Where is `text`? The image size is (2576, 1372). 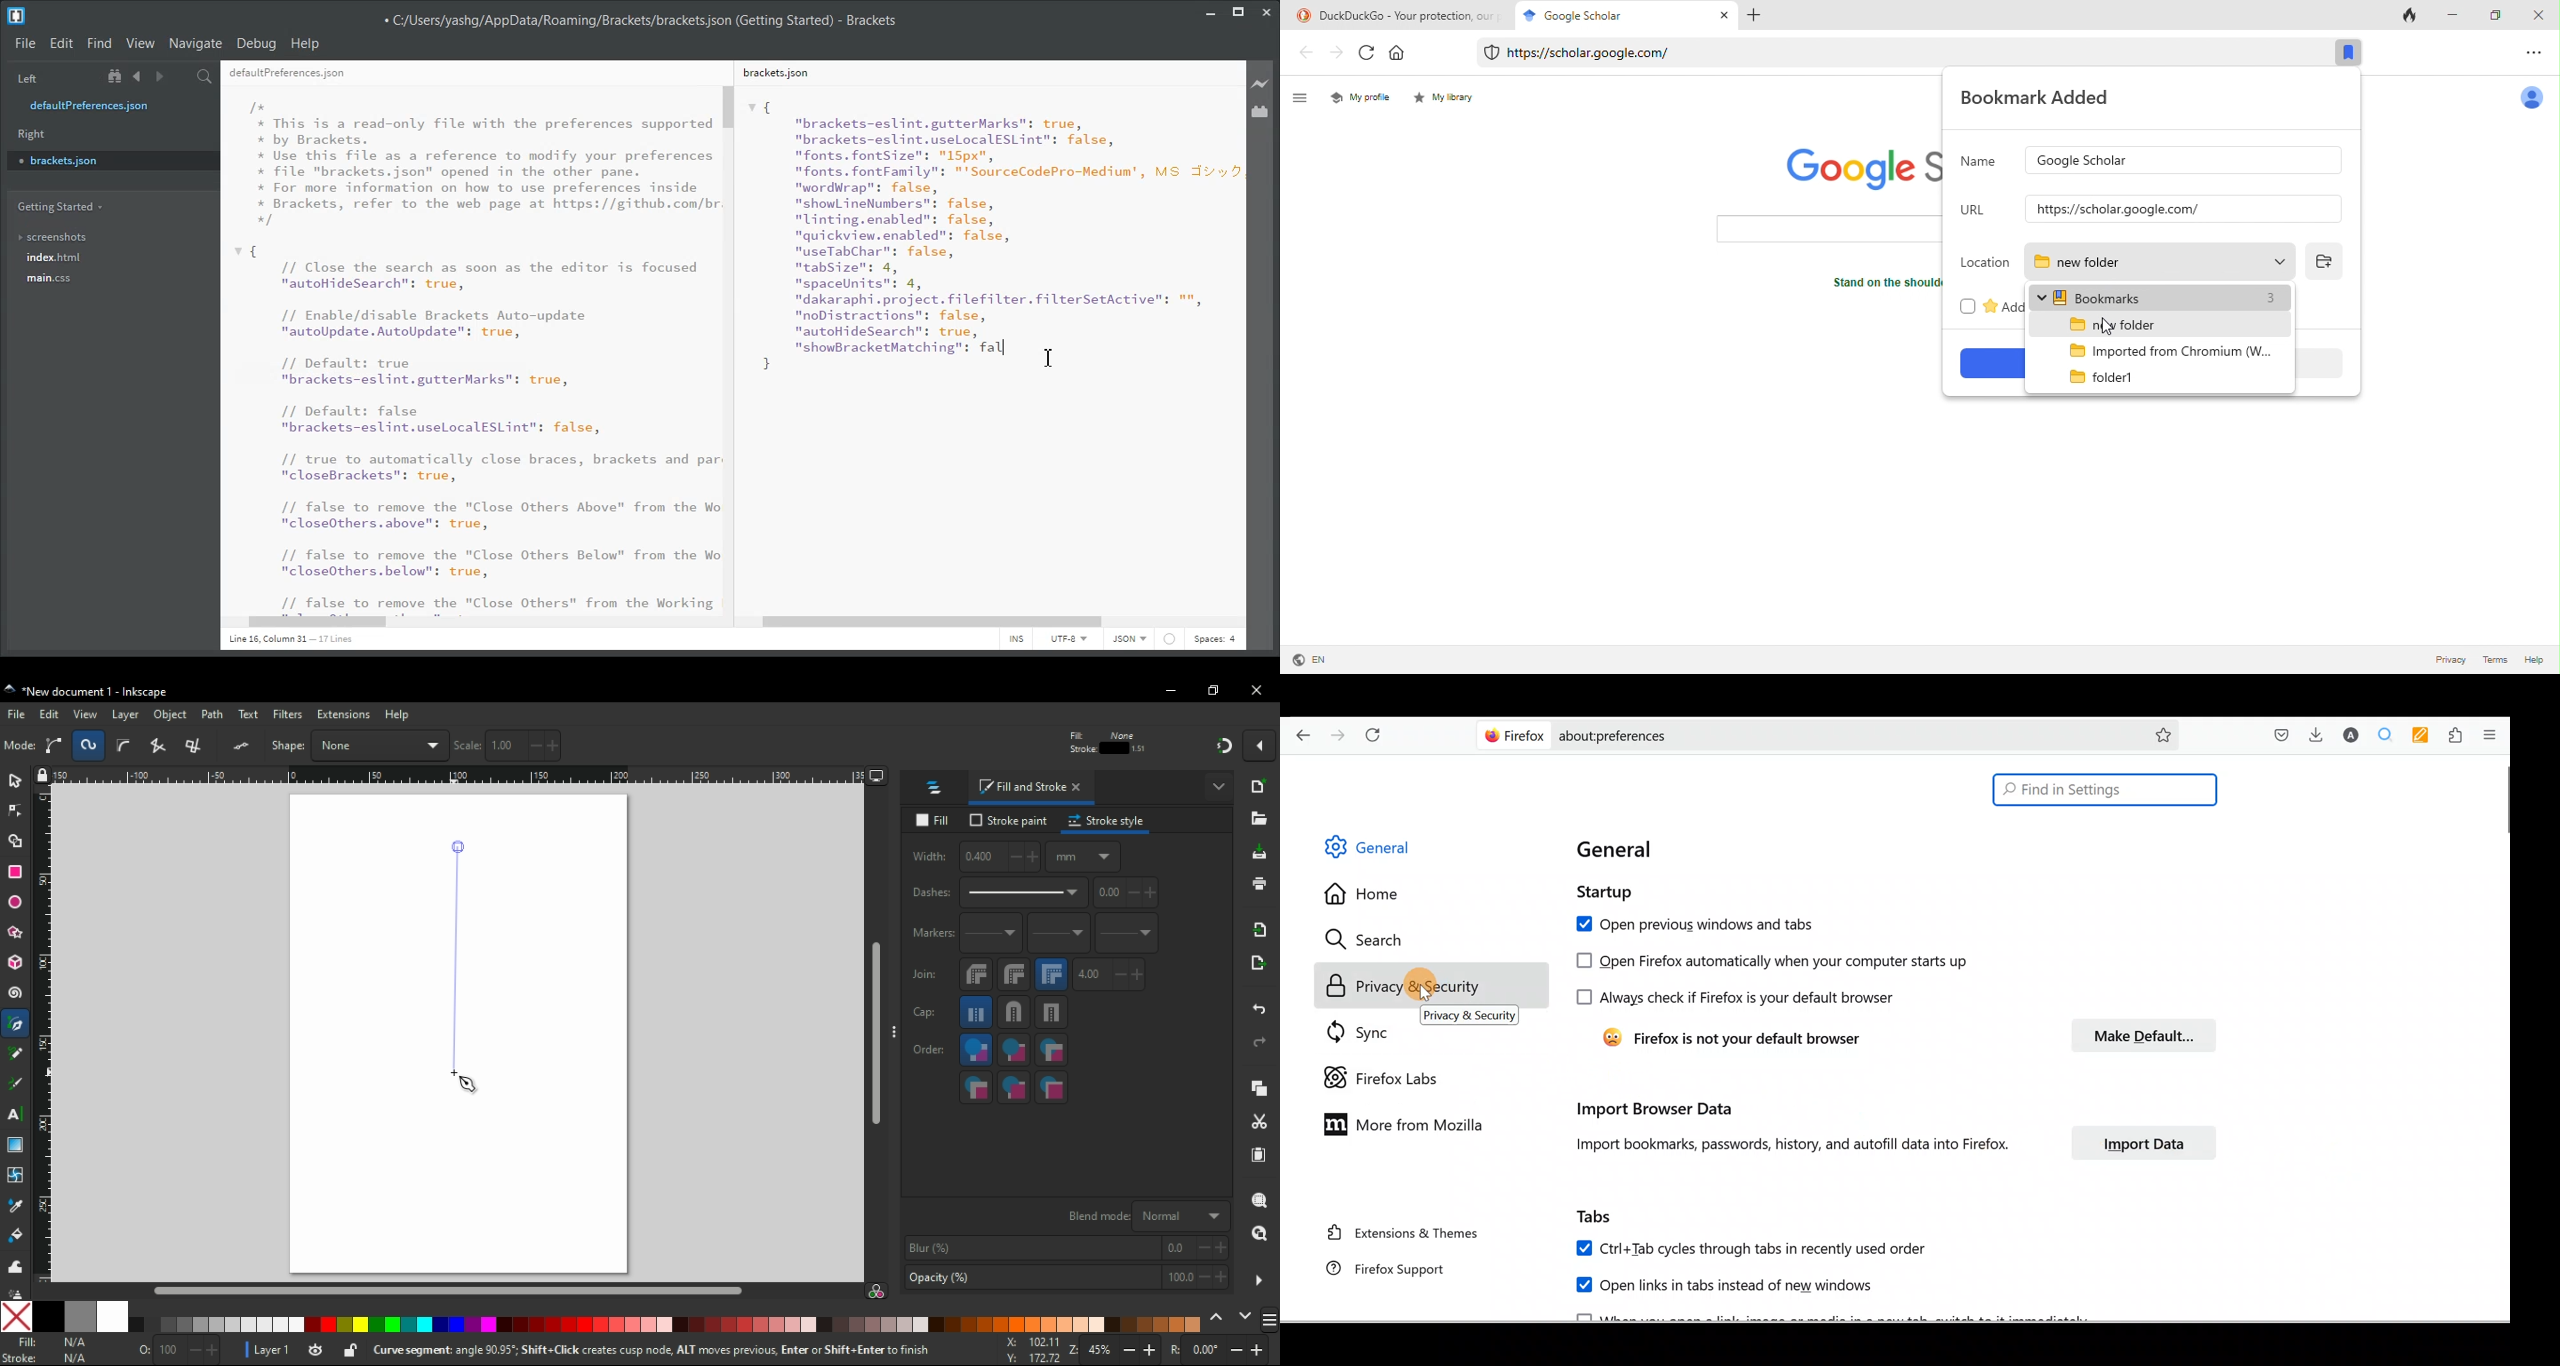 text is located at coordinates (250, 715).